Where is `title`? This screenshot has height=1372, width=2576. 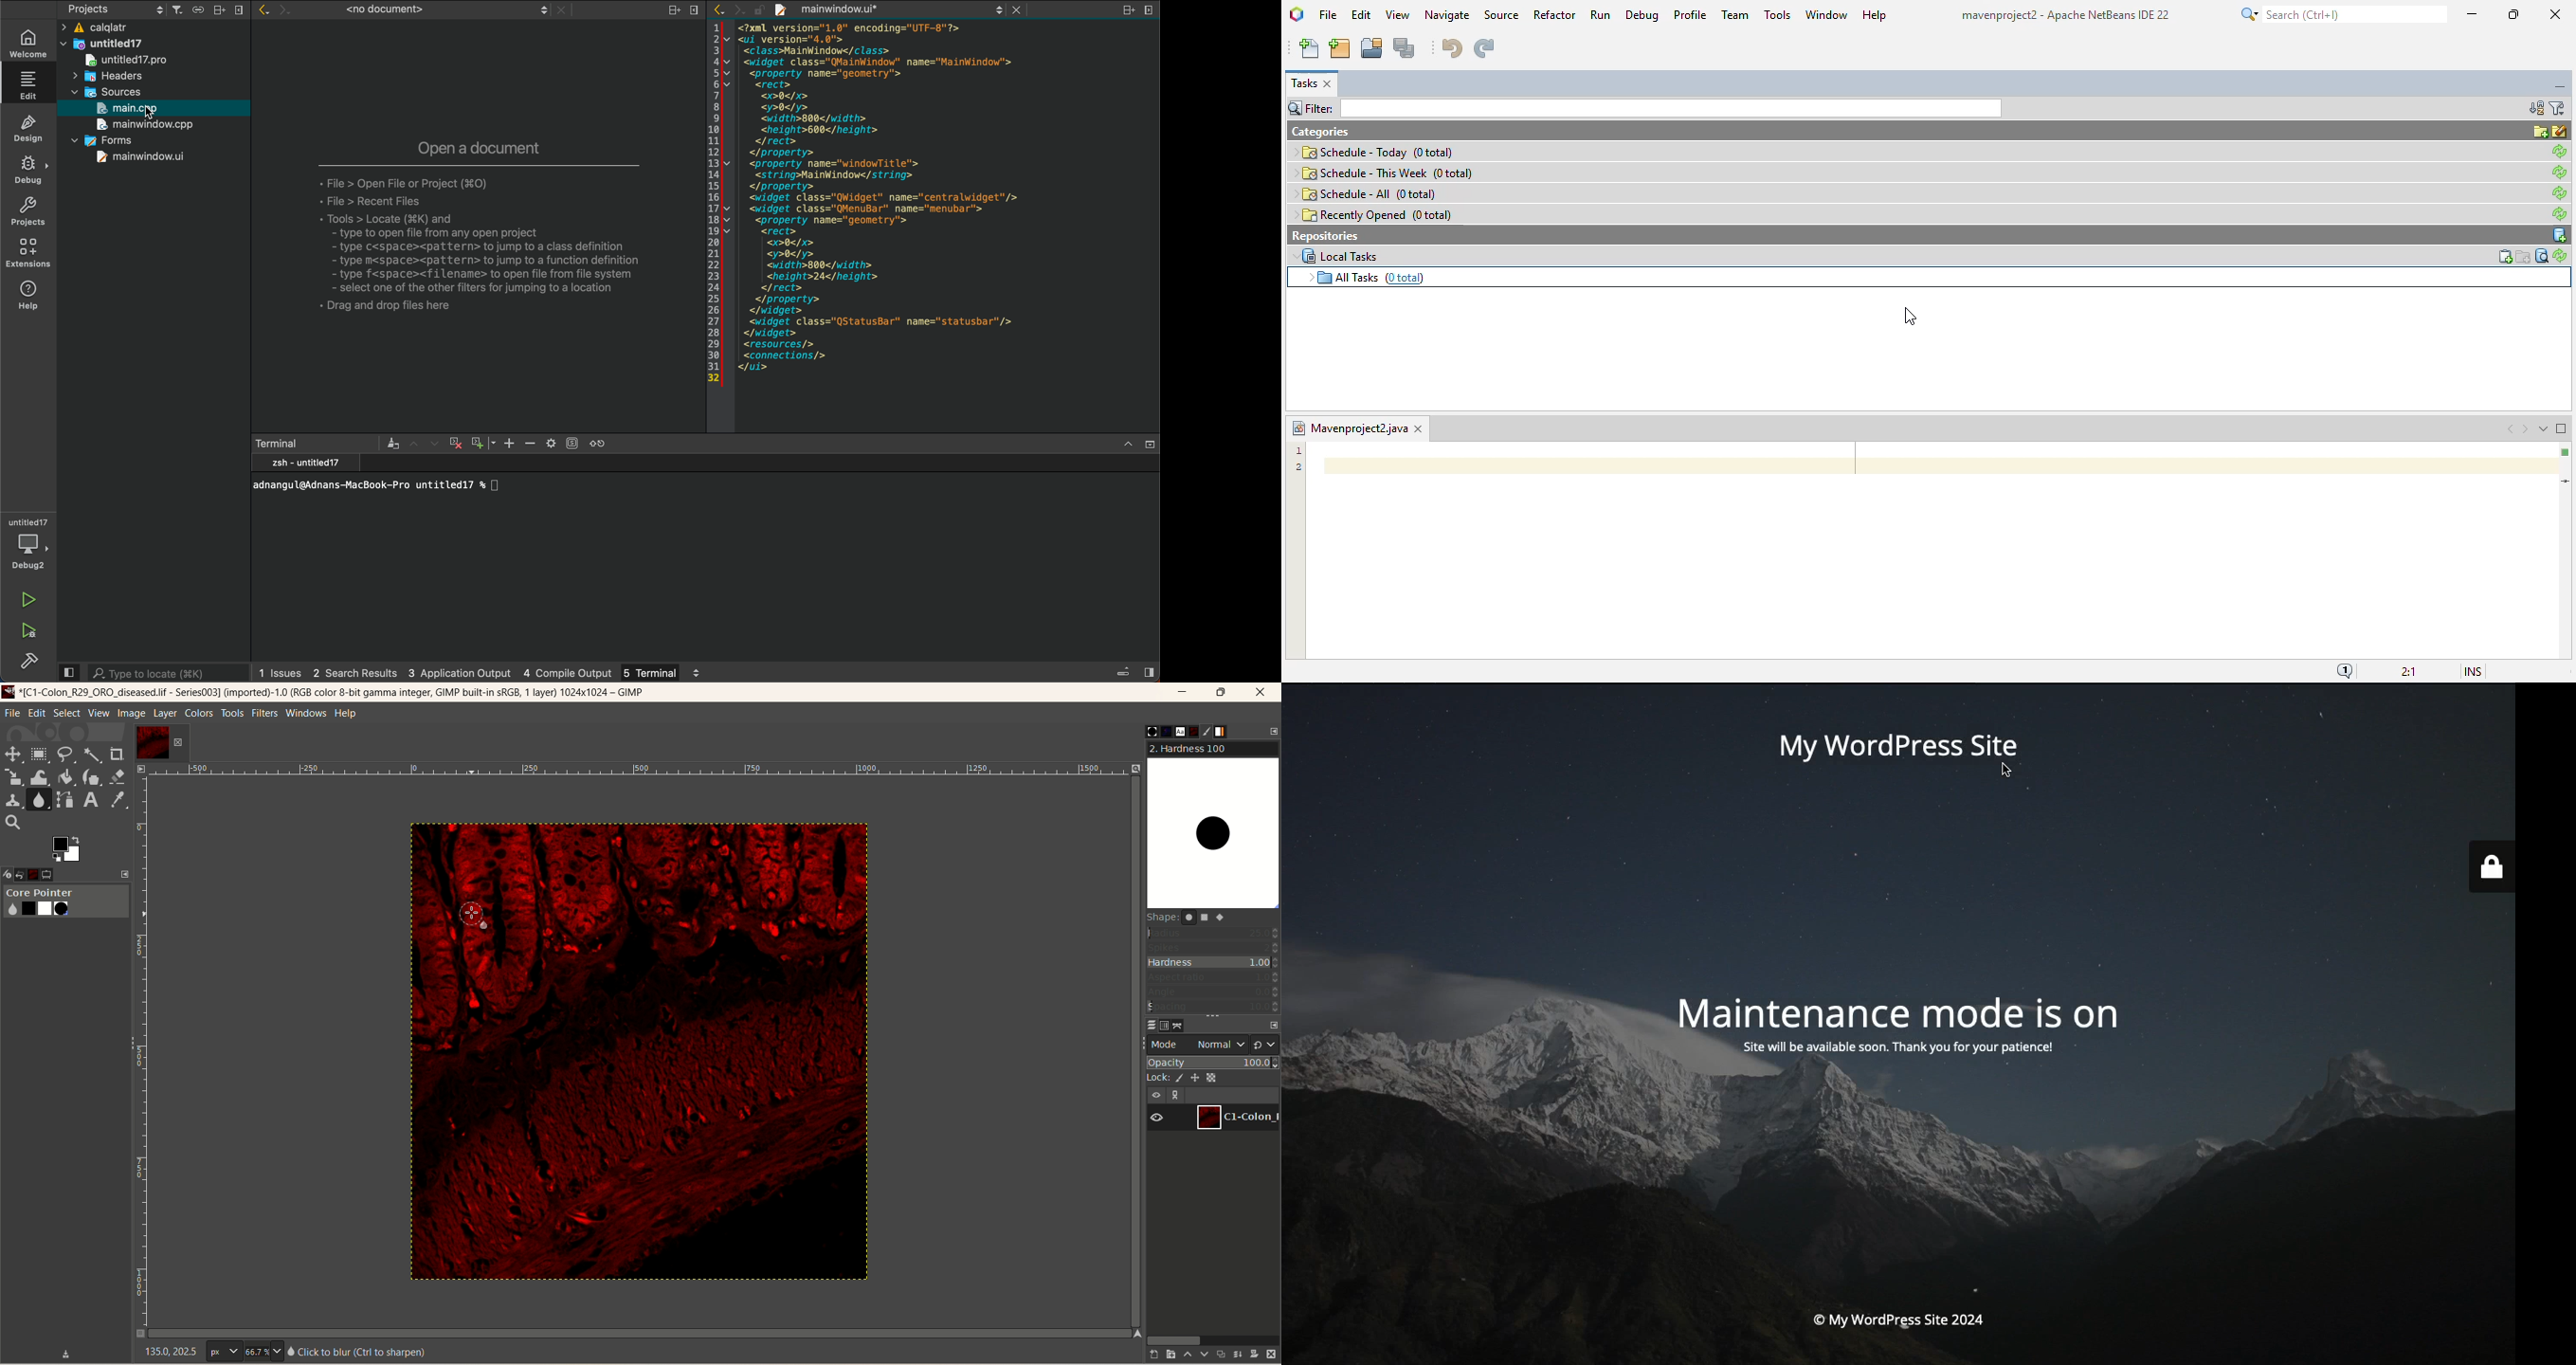 title is located at coordinates (339, 694).